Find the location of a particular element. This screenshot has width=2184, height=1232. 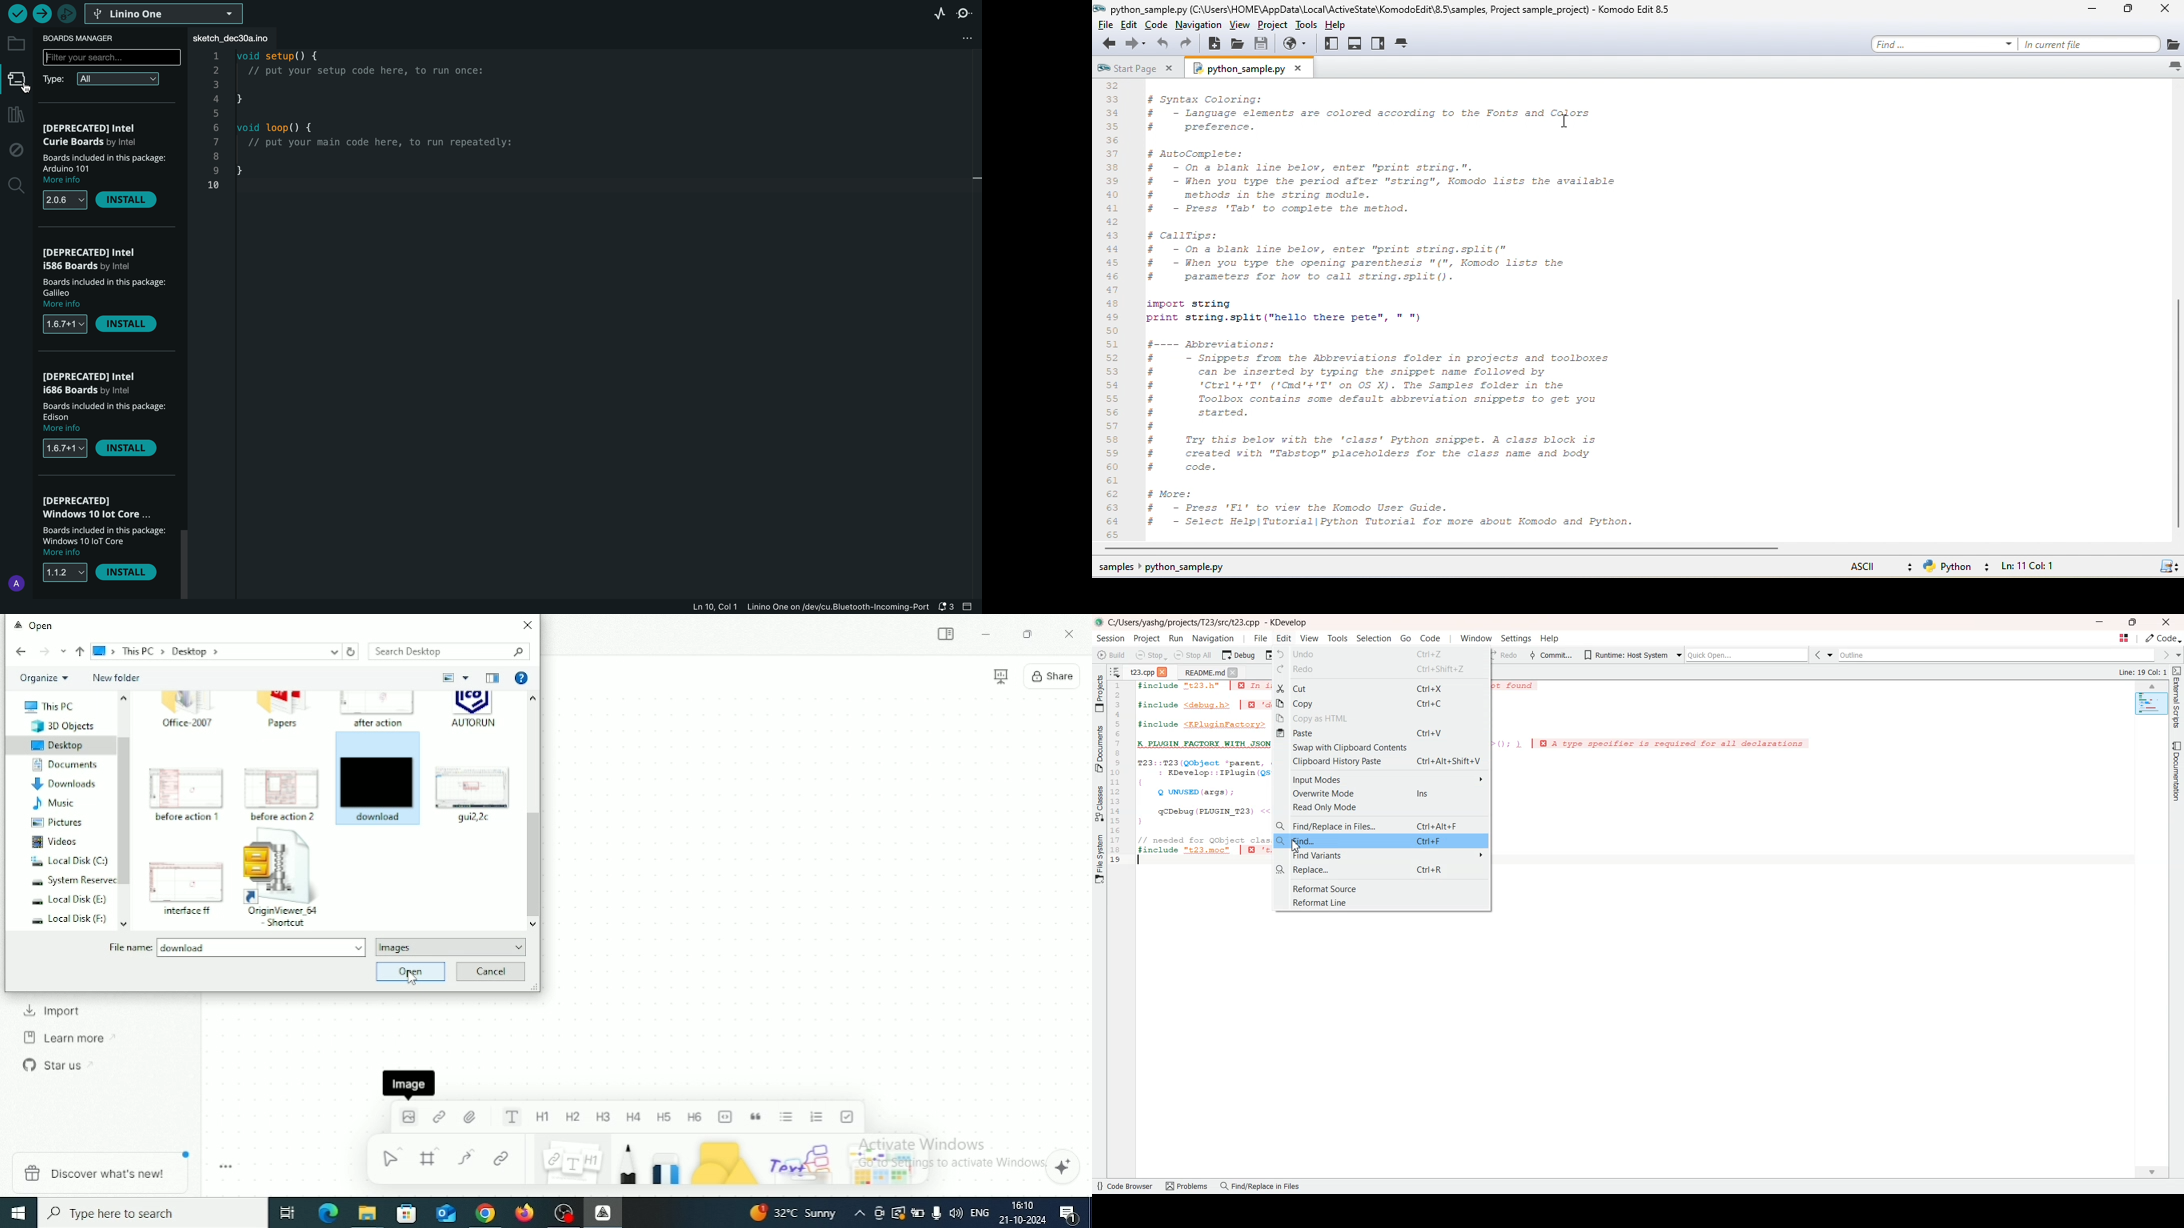

Microsoft Edge is located at coordinates (326, 1214).